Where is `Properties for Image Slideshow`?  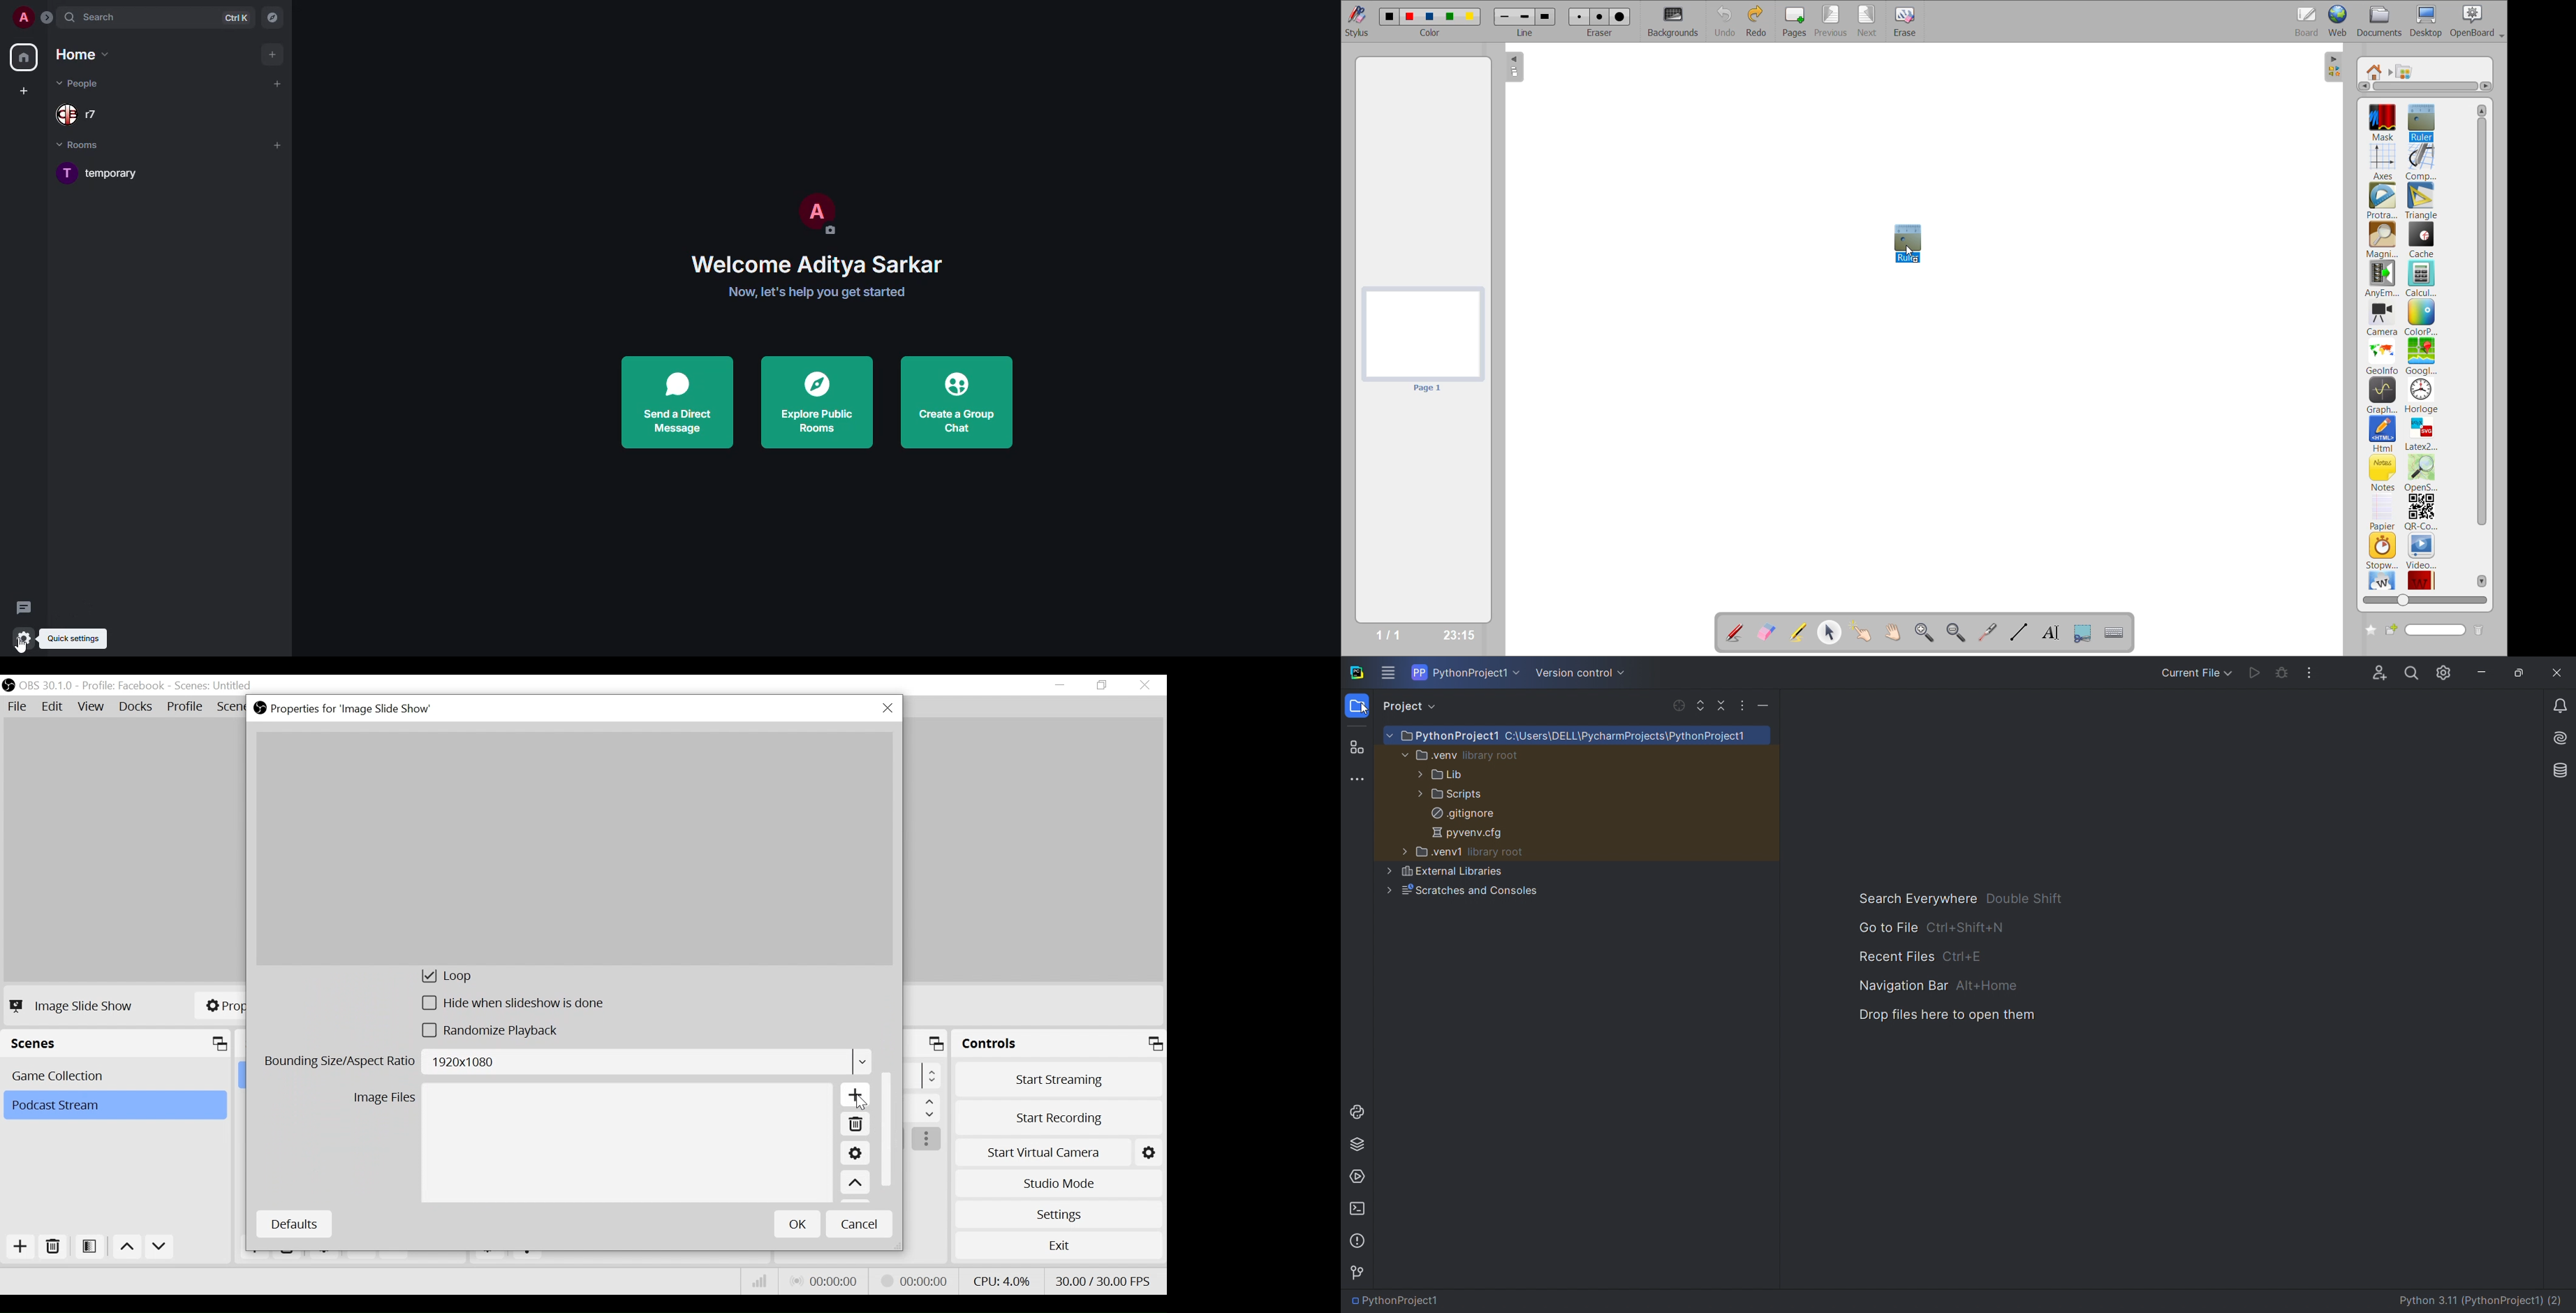 Properties for Image Slideshow is located at coordinates (346, 709).